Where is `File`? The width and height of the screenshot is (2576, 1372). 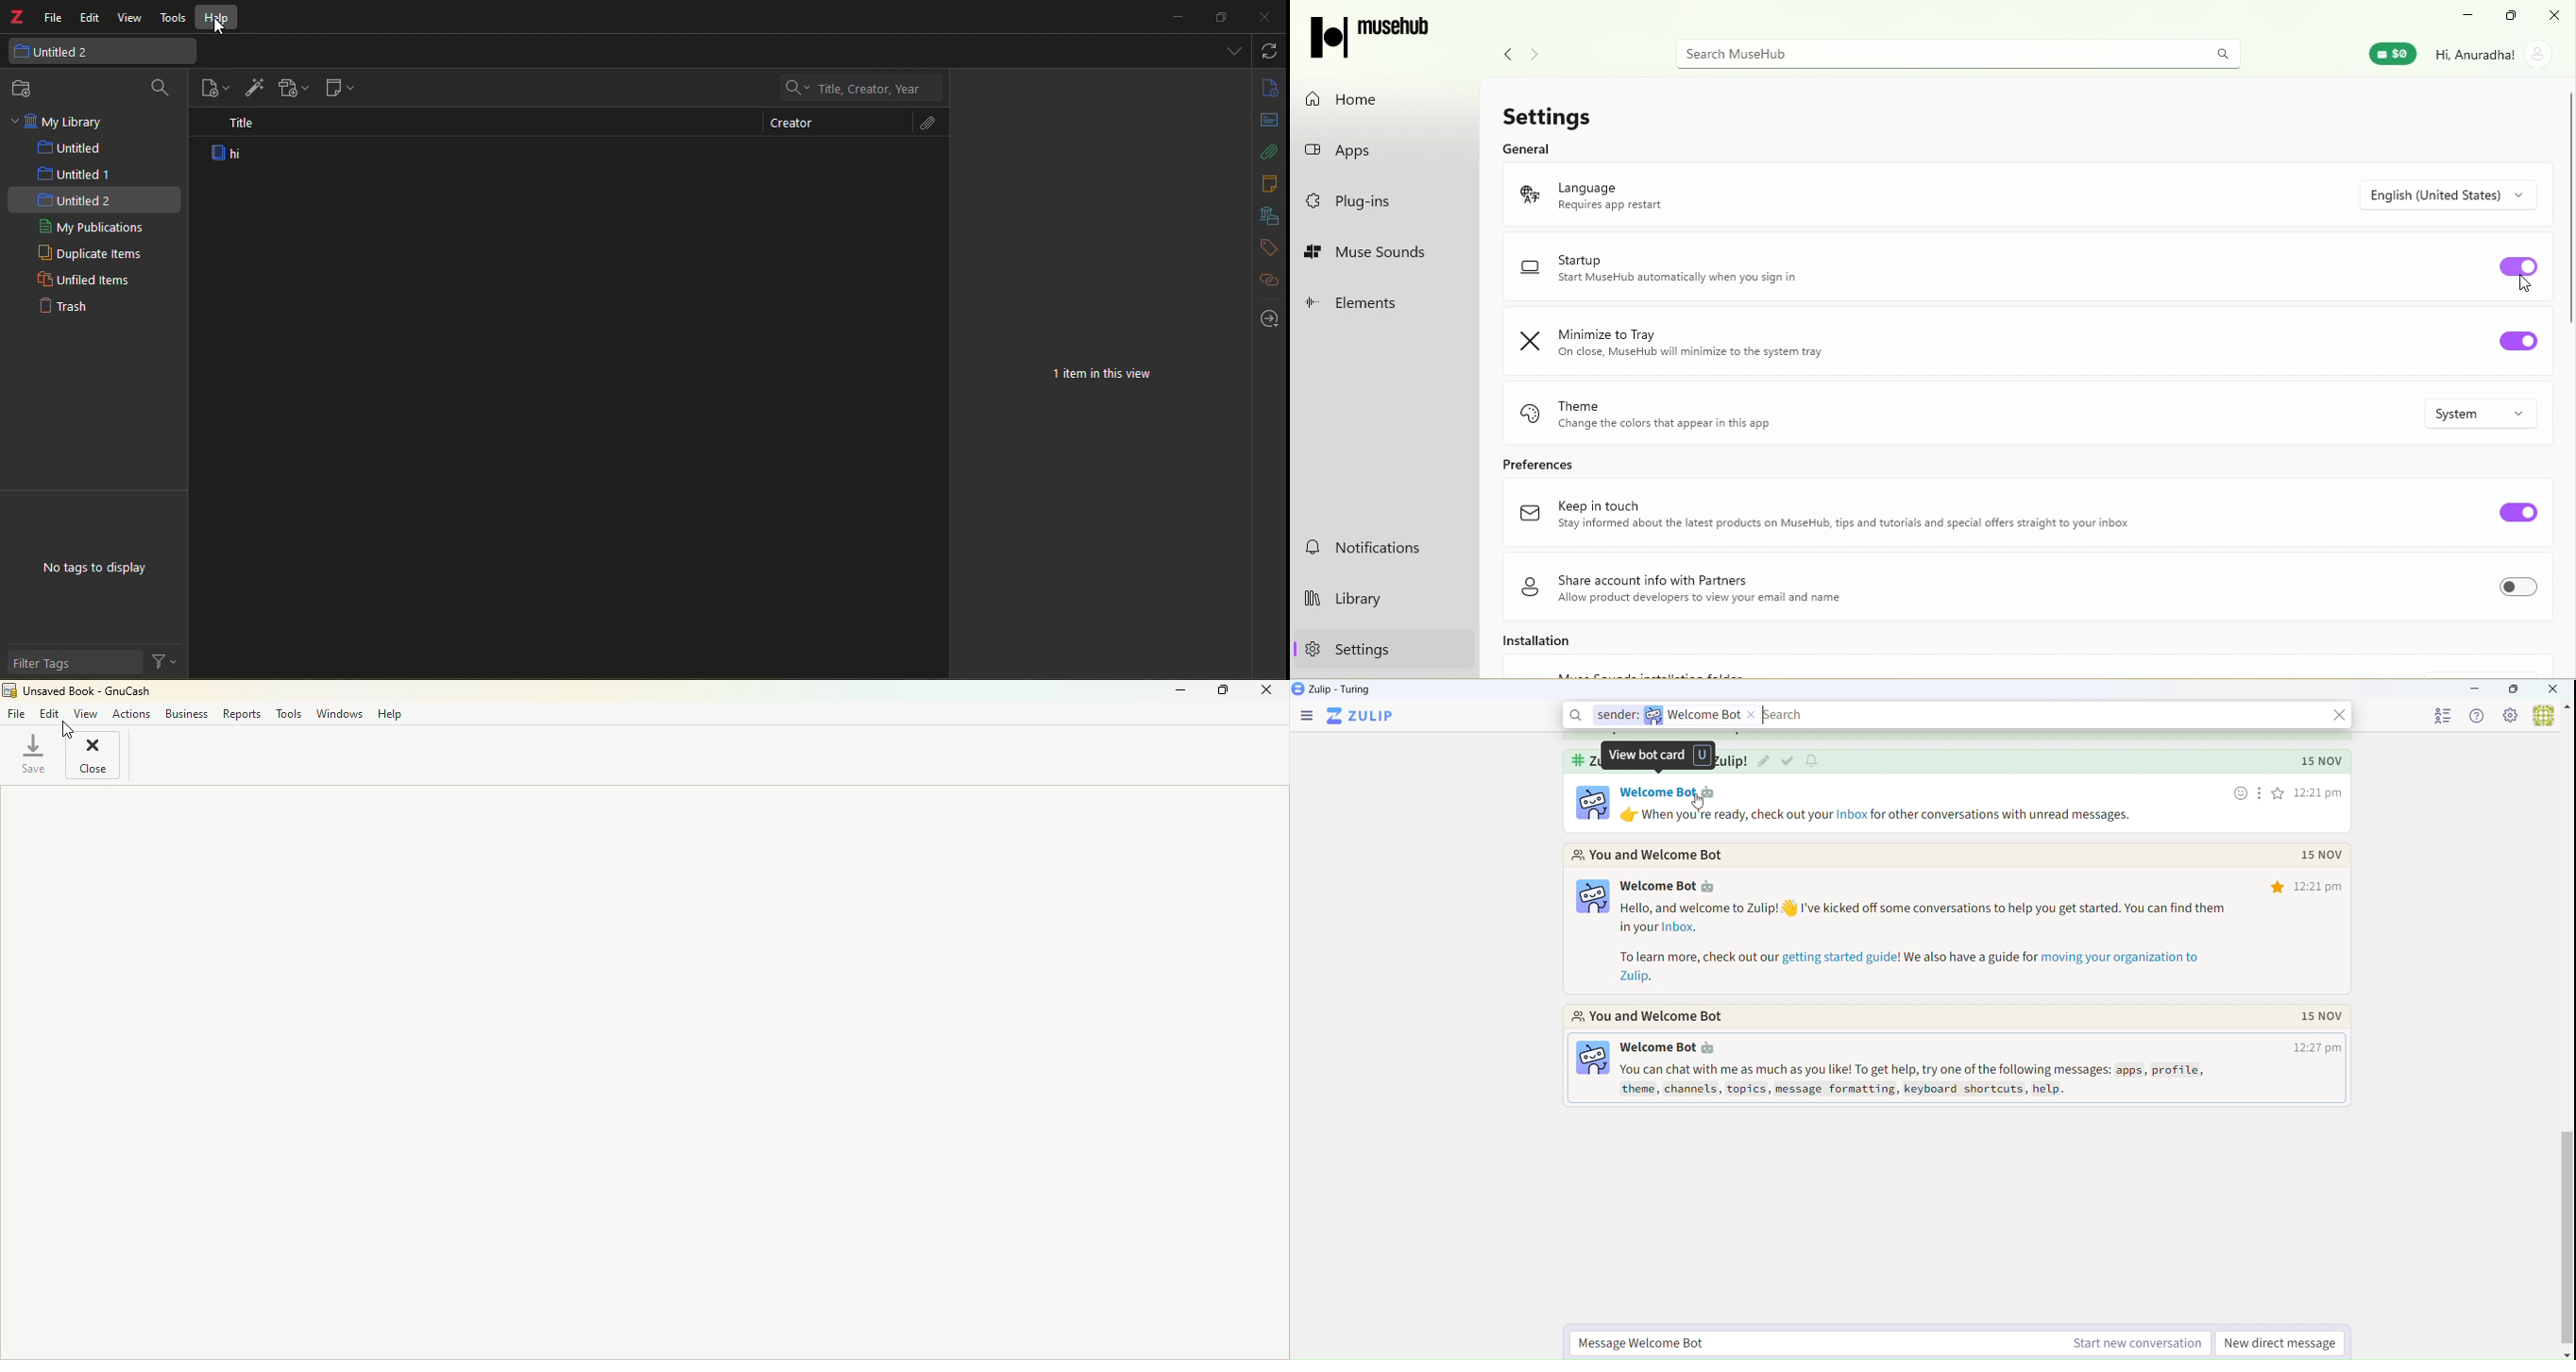
File is located at coordinates (14, 713).